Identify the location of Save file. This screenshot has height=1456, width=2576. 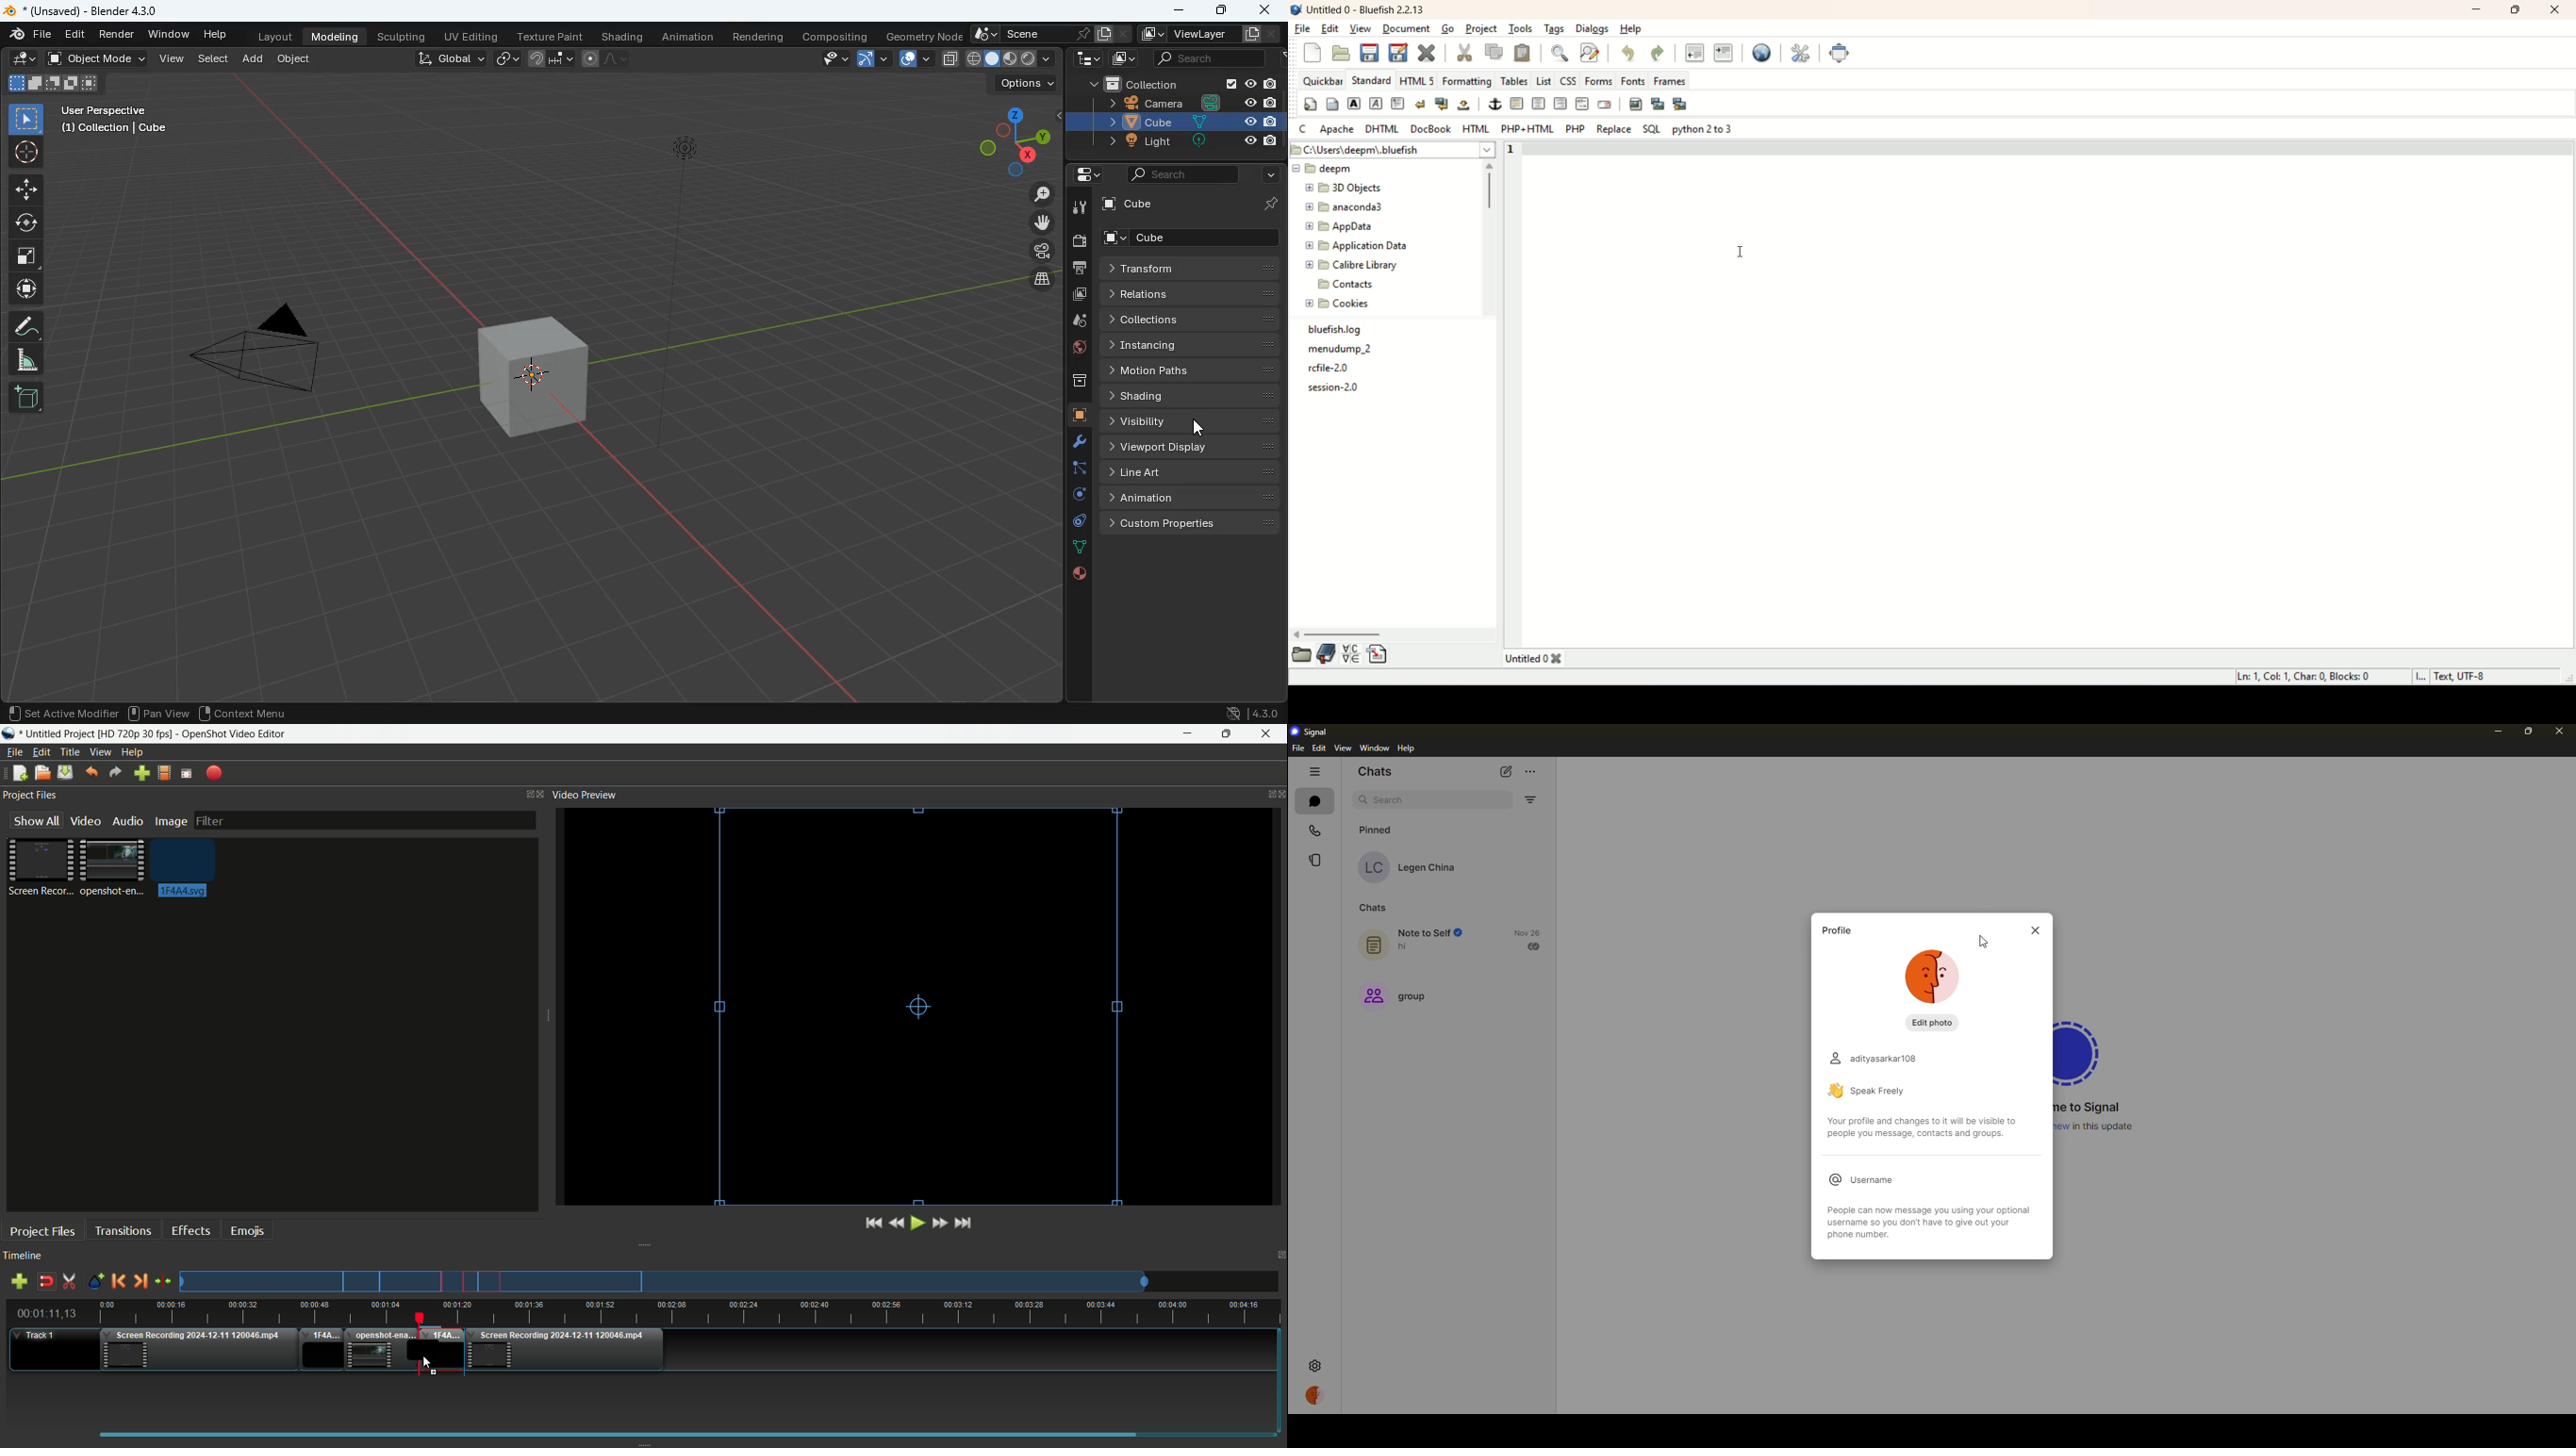
(65, 774).